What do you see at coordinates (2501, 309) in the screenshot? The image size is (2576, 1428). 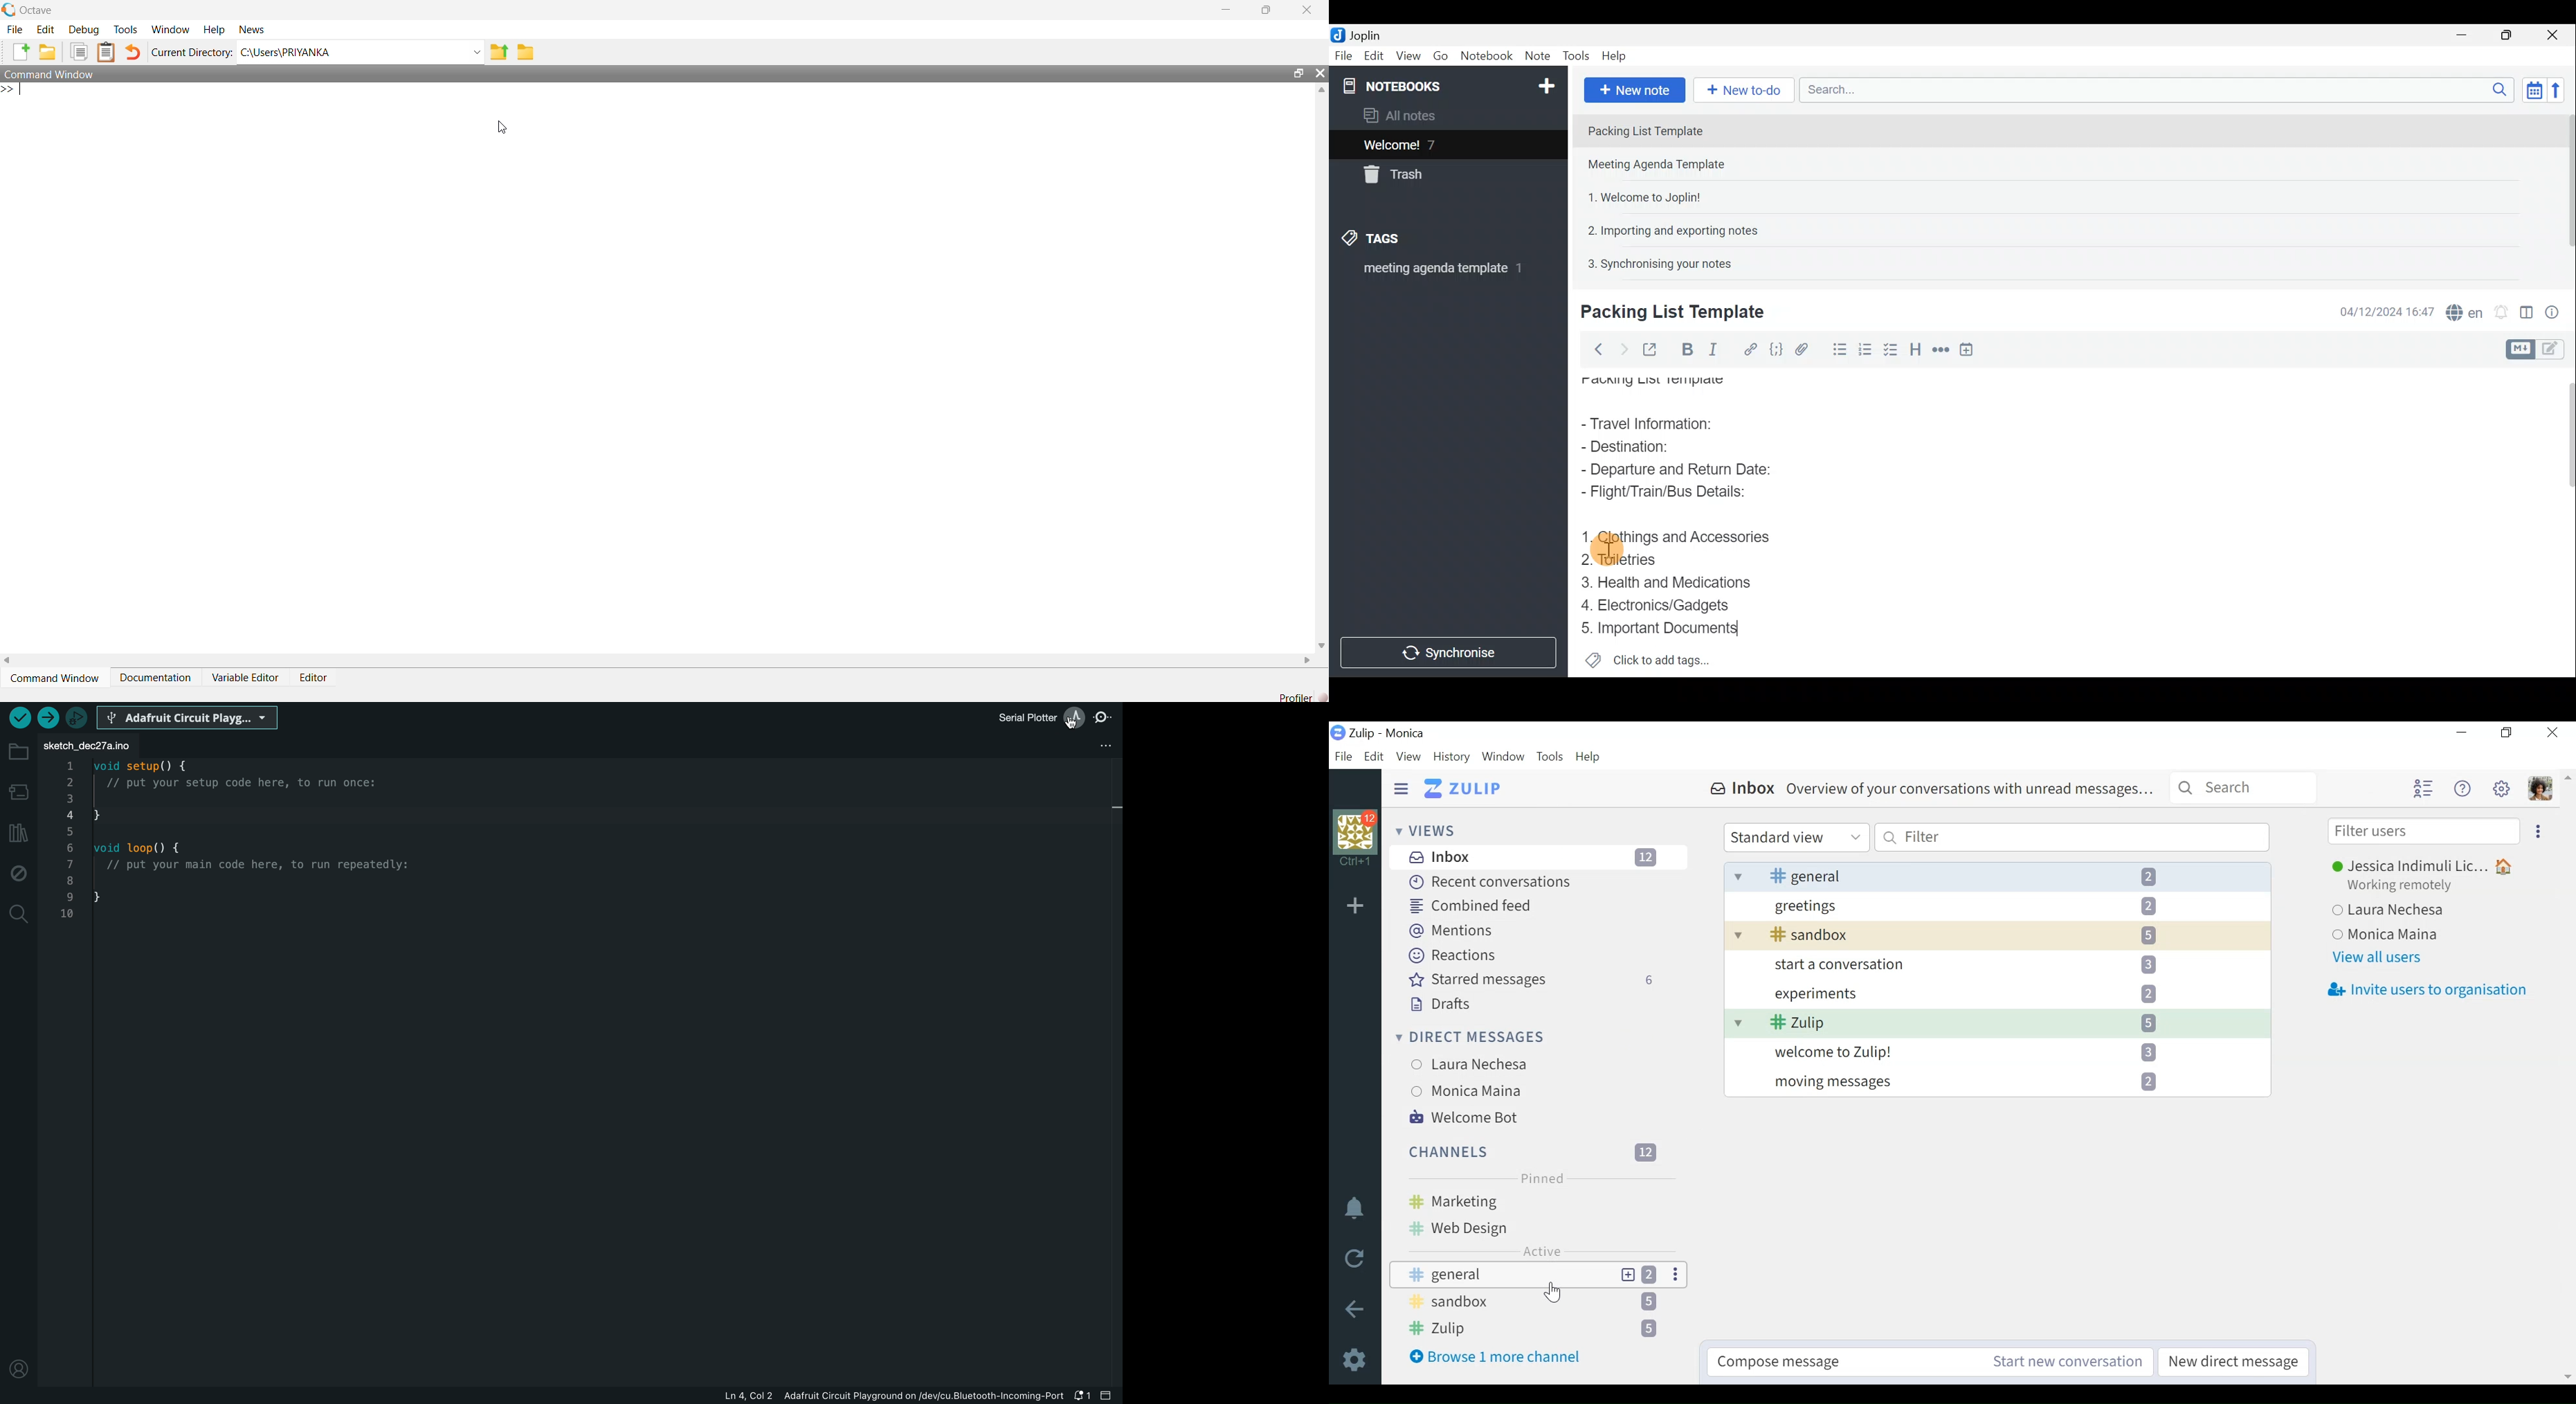 I see `Set alarm` at bounding box center [2501, 309].